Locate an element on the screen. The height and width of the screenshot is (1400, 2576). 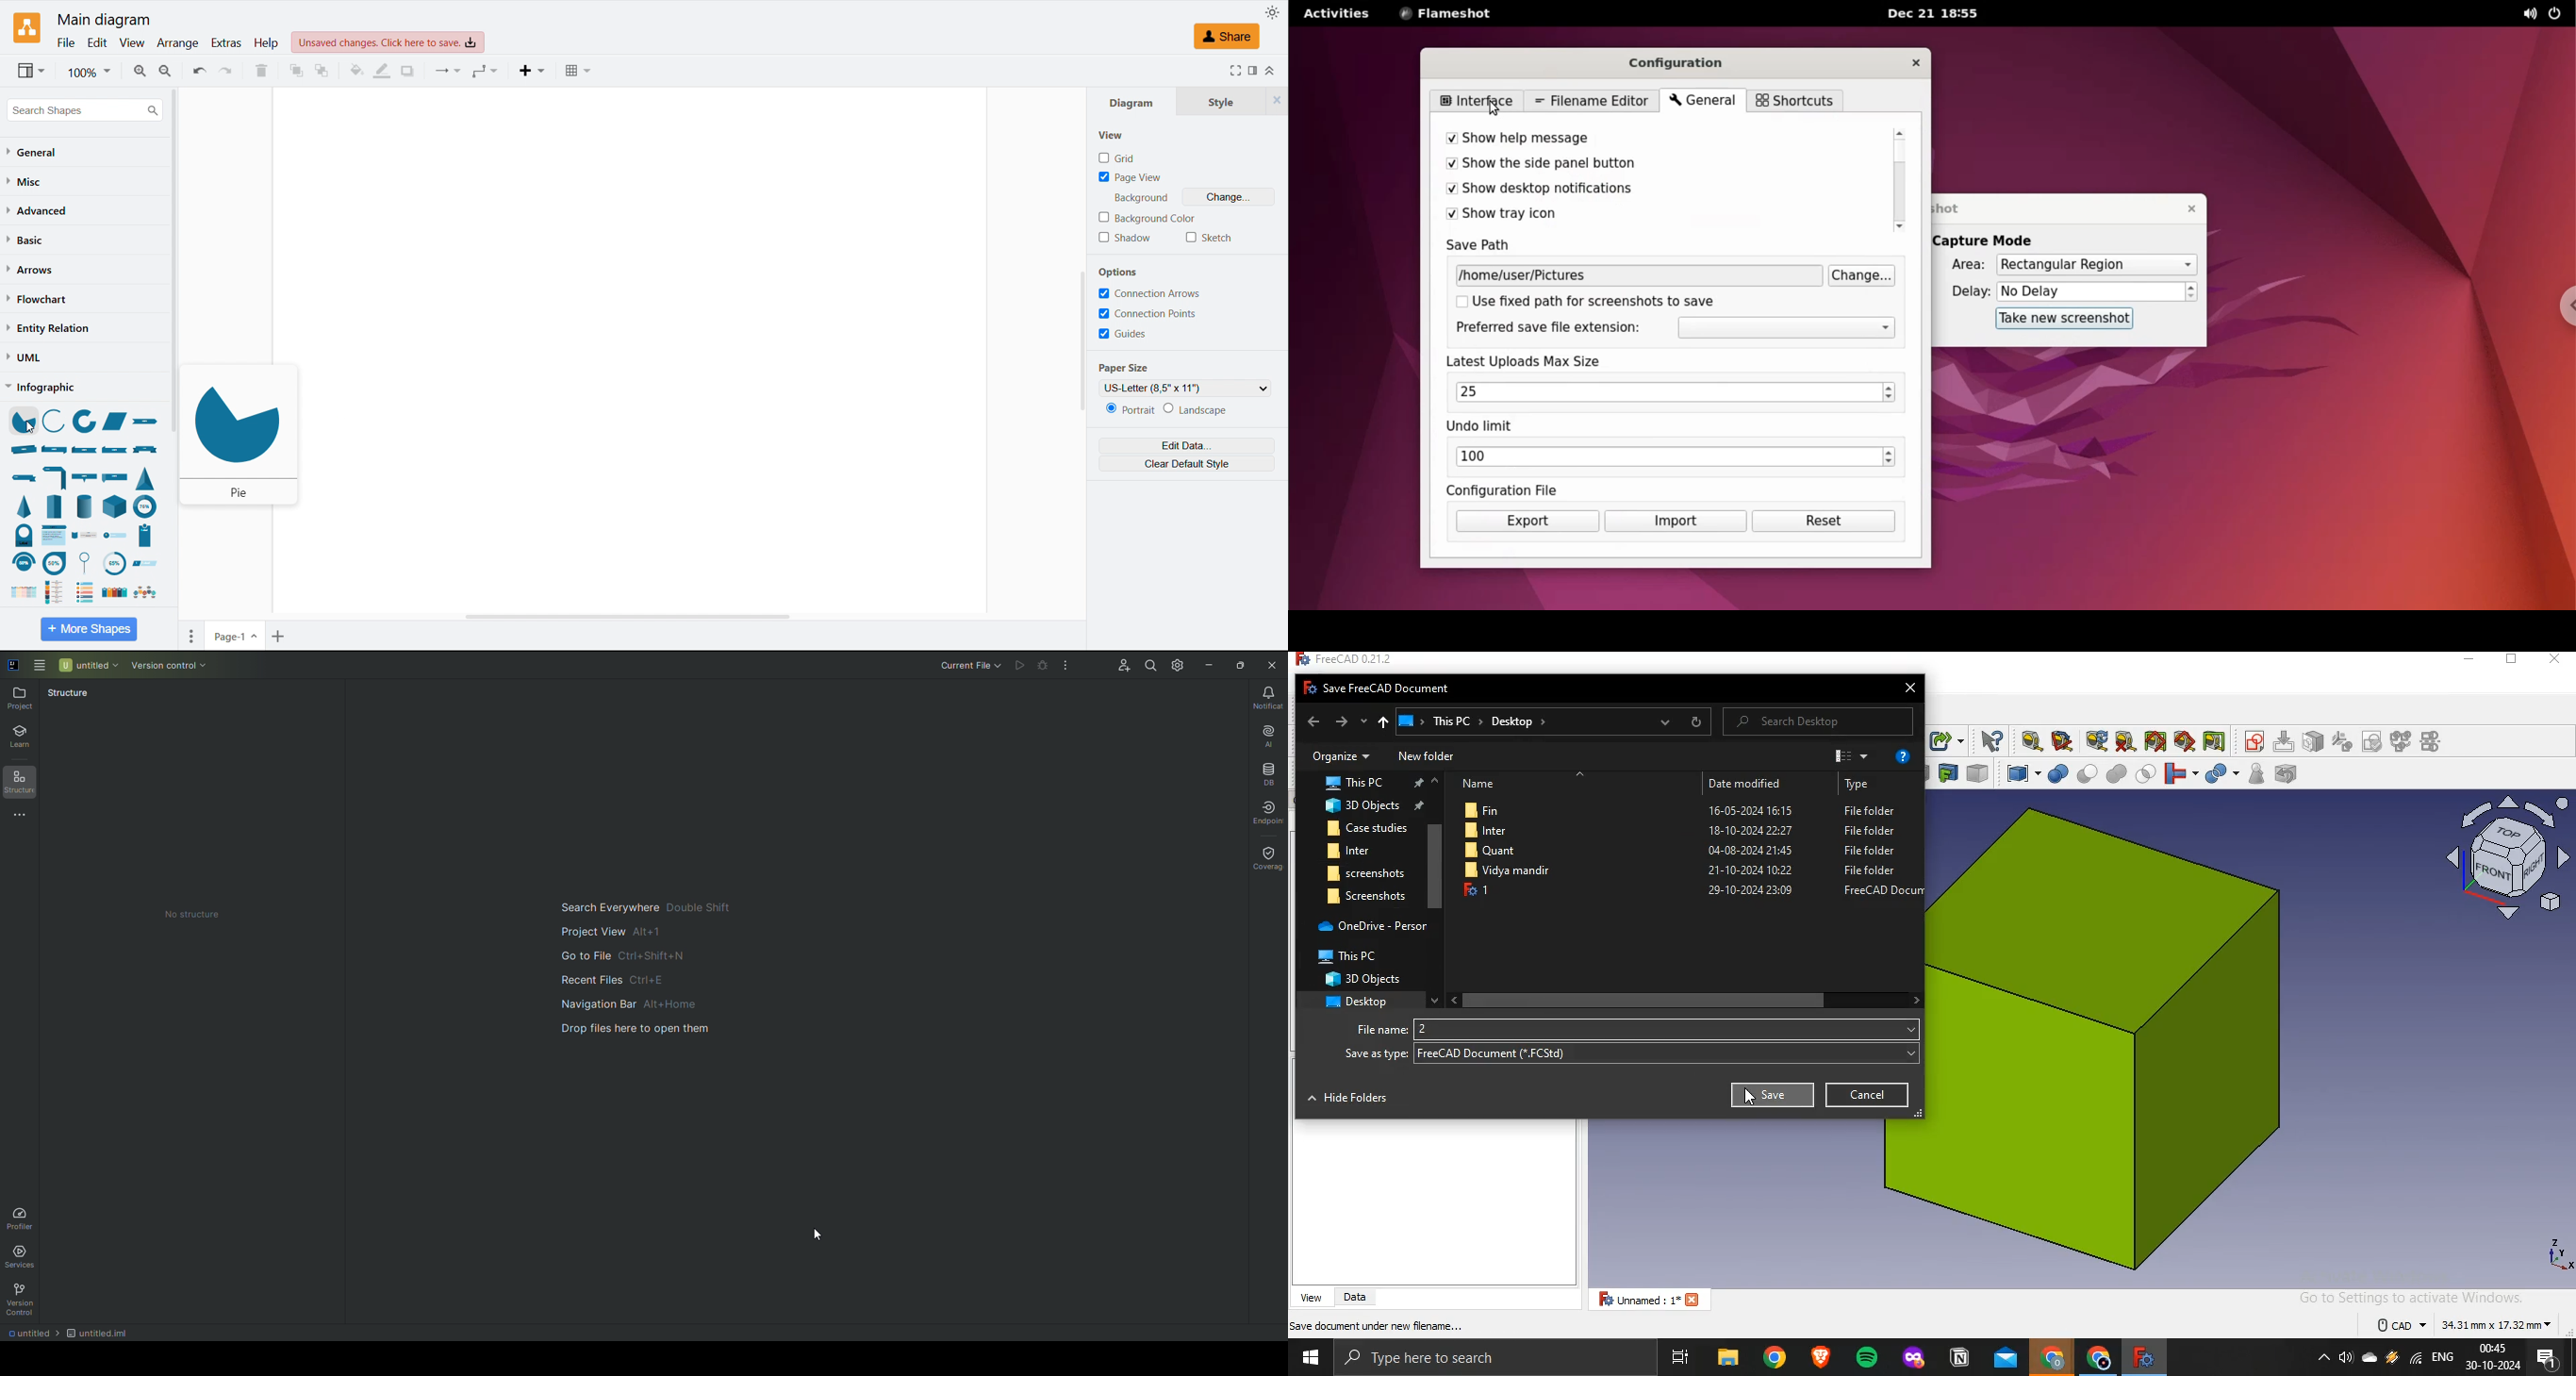
background is located at coordinates (1141, 199).